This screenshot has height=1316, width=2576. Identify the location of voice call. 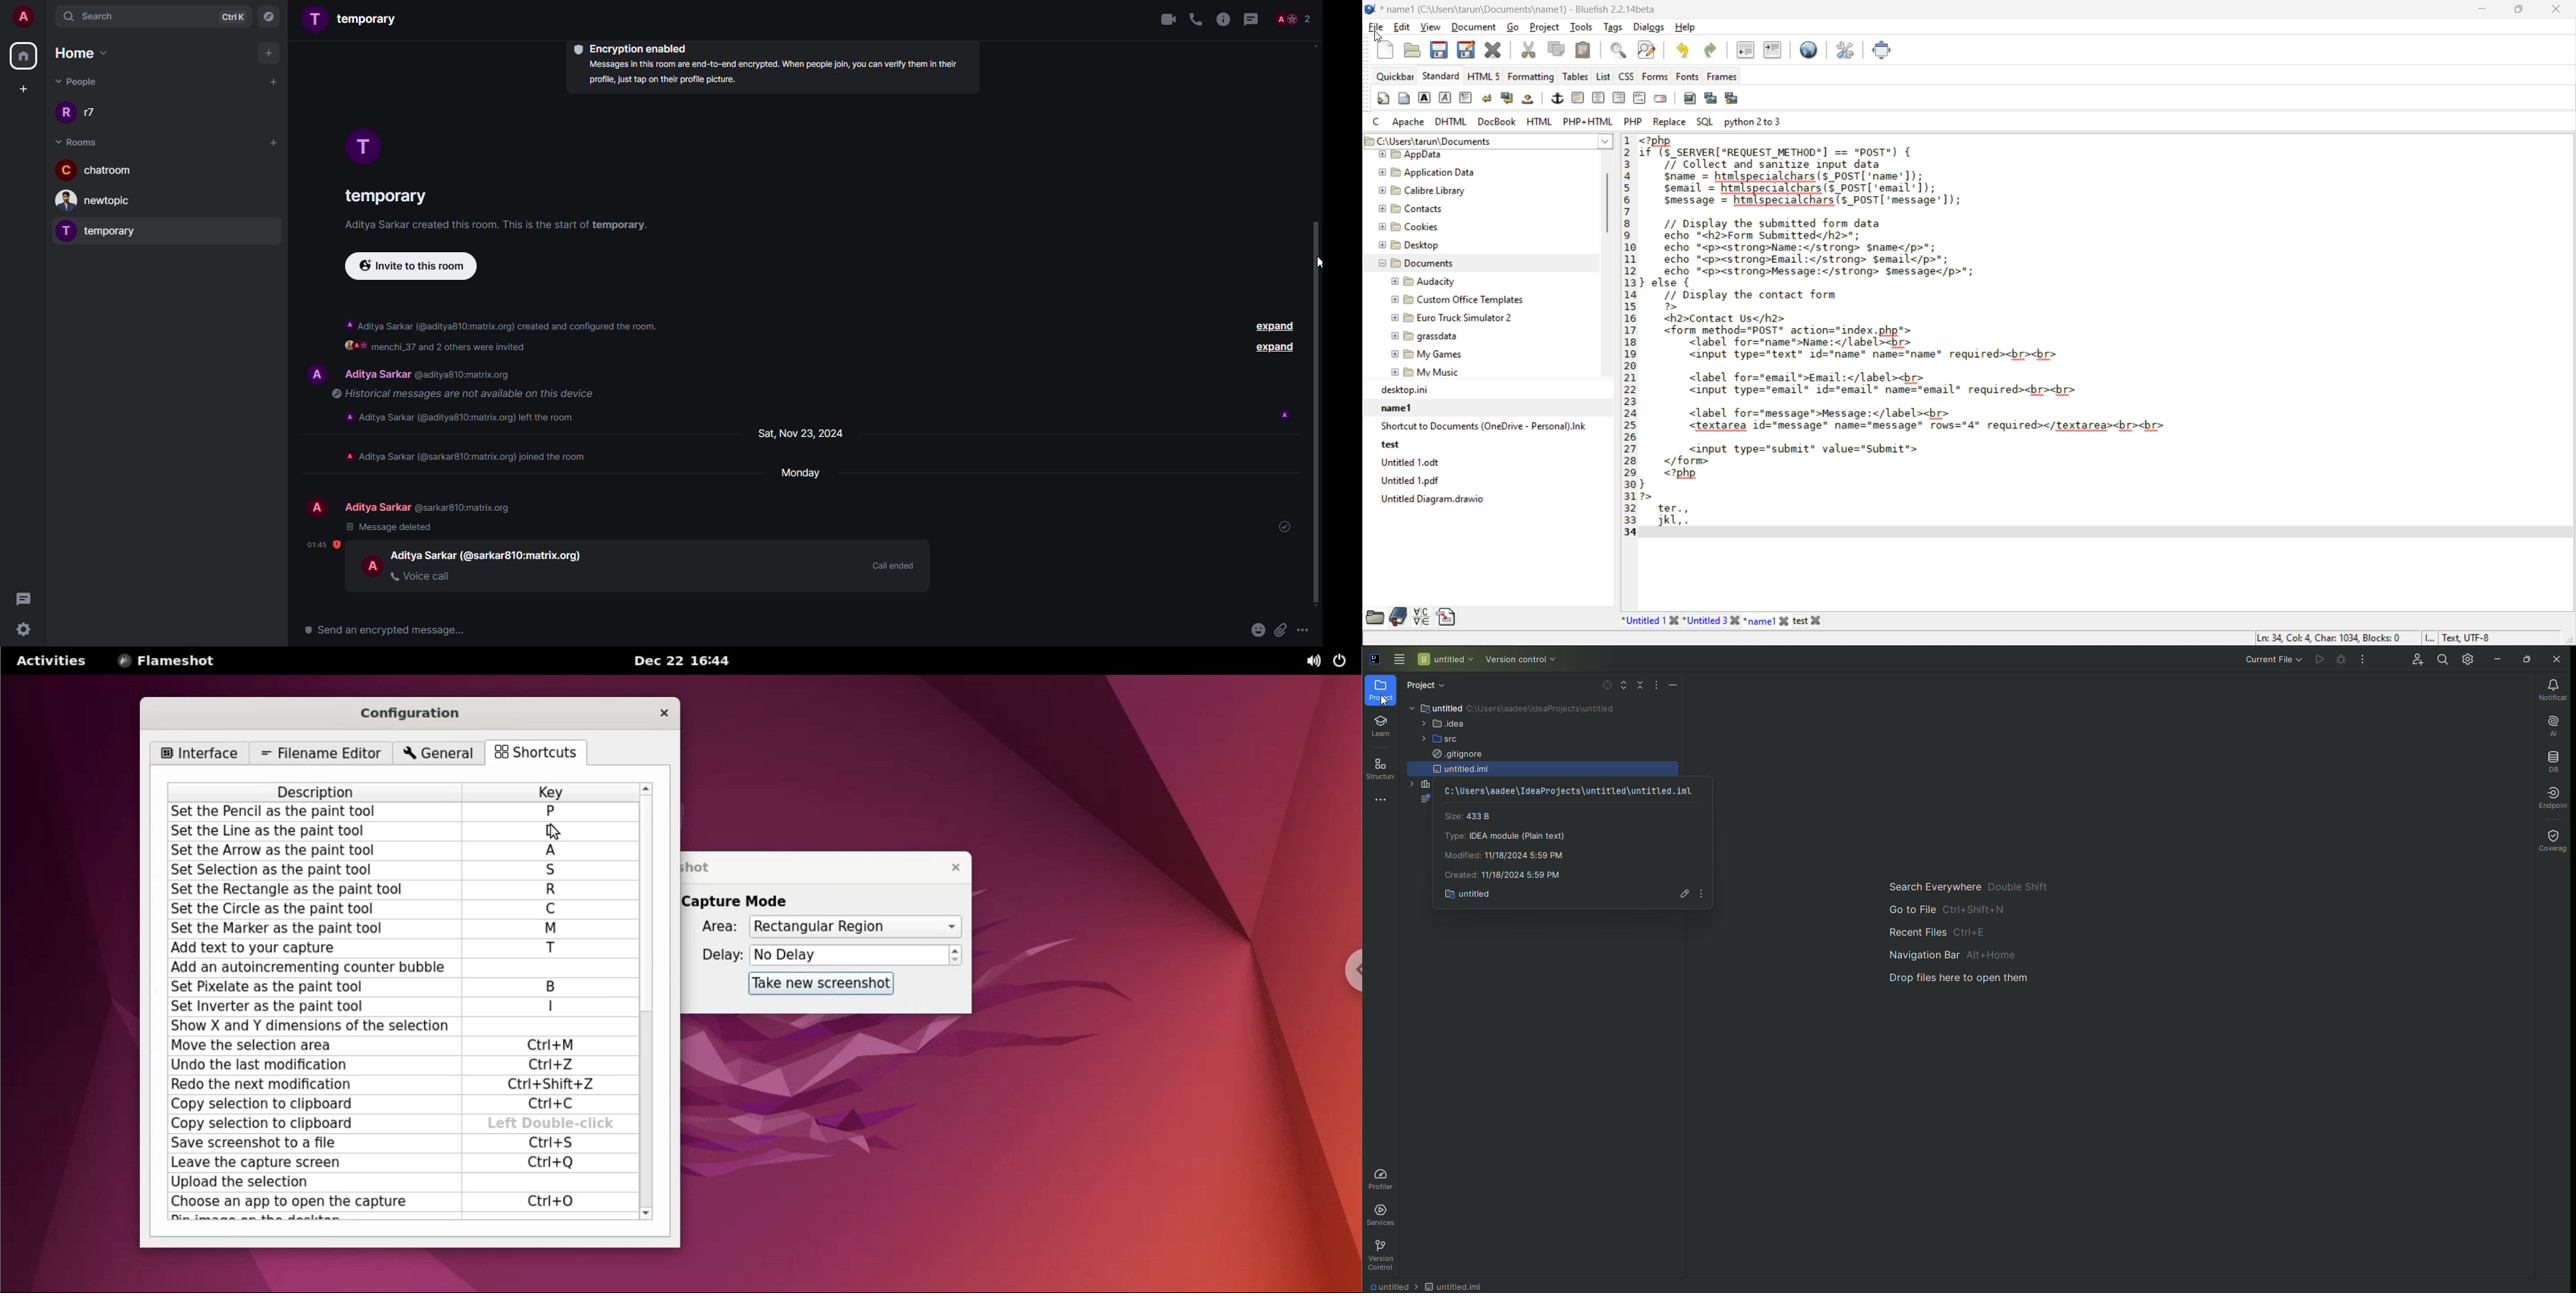
(1195, 19).